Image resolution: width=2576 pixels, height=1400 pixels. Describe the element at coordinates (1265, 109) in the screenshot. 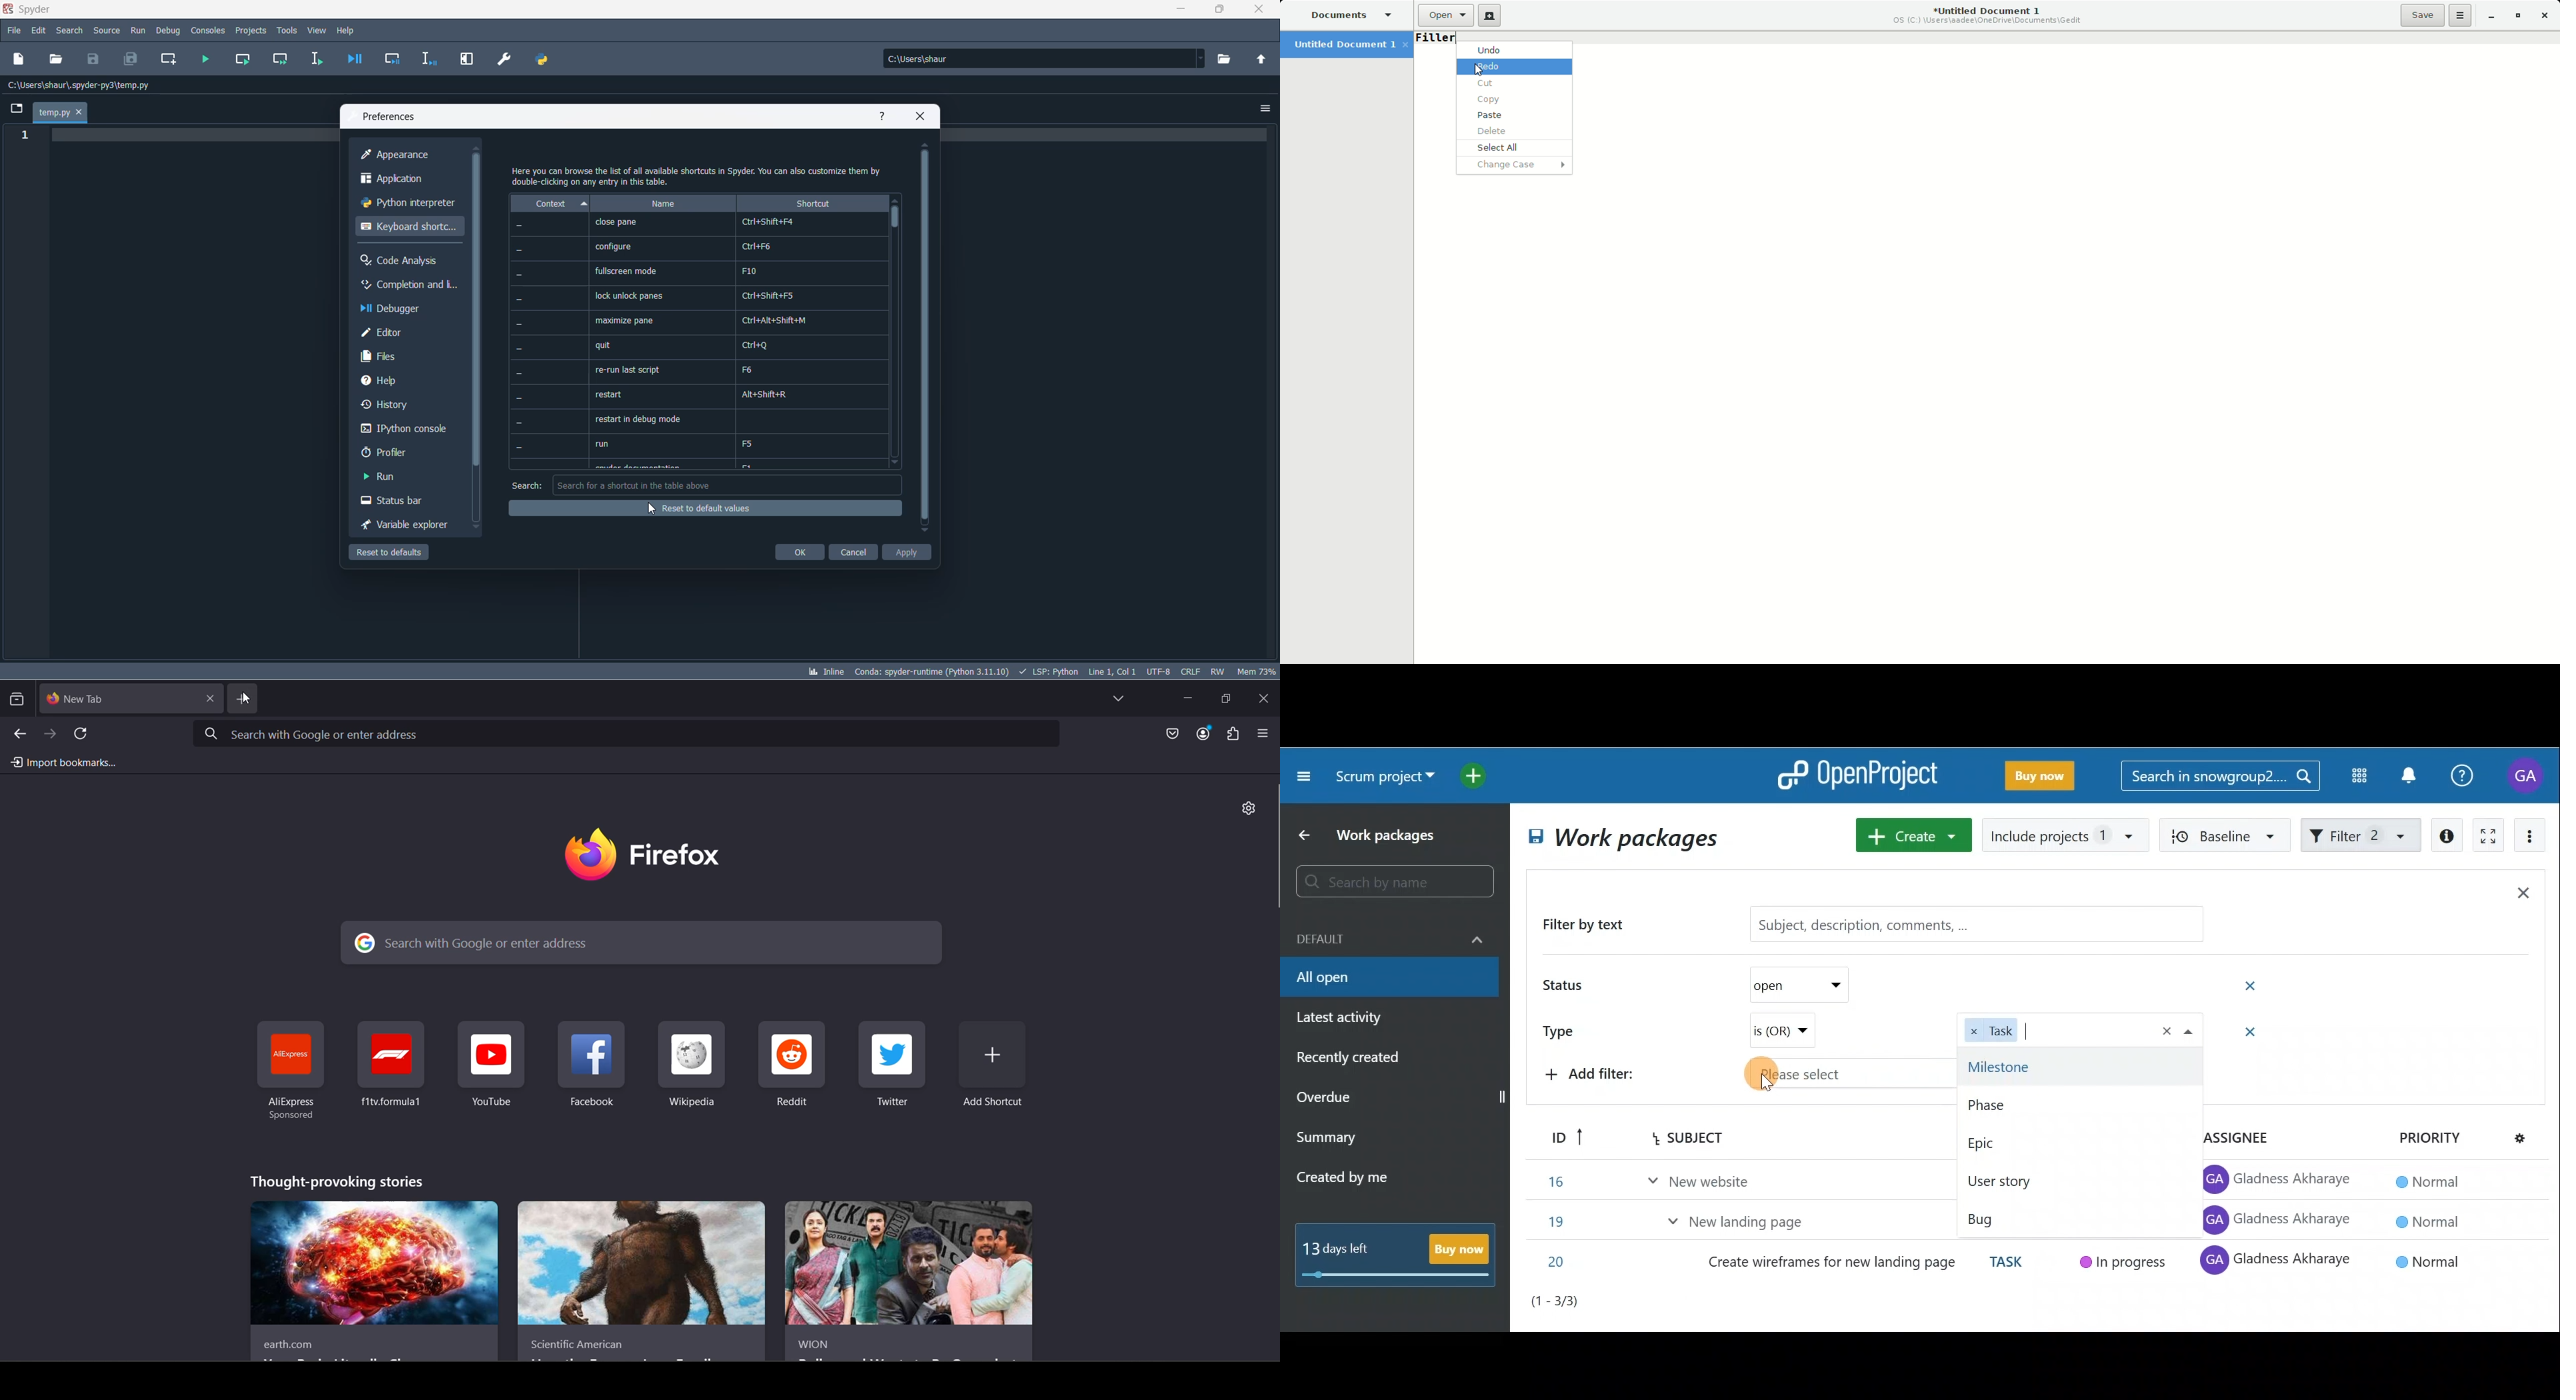

I see `options` at that location.